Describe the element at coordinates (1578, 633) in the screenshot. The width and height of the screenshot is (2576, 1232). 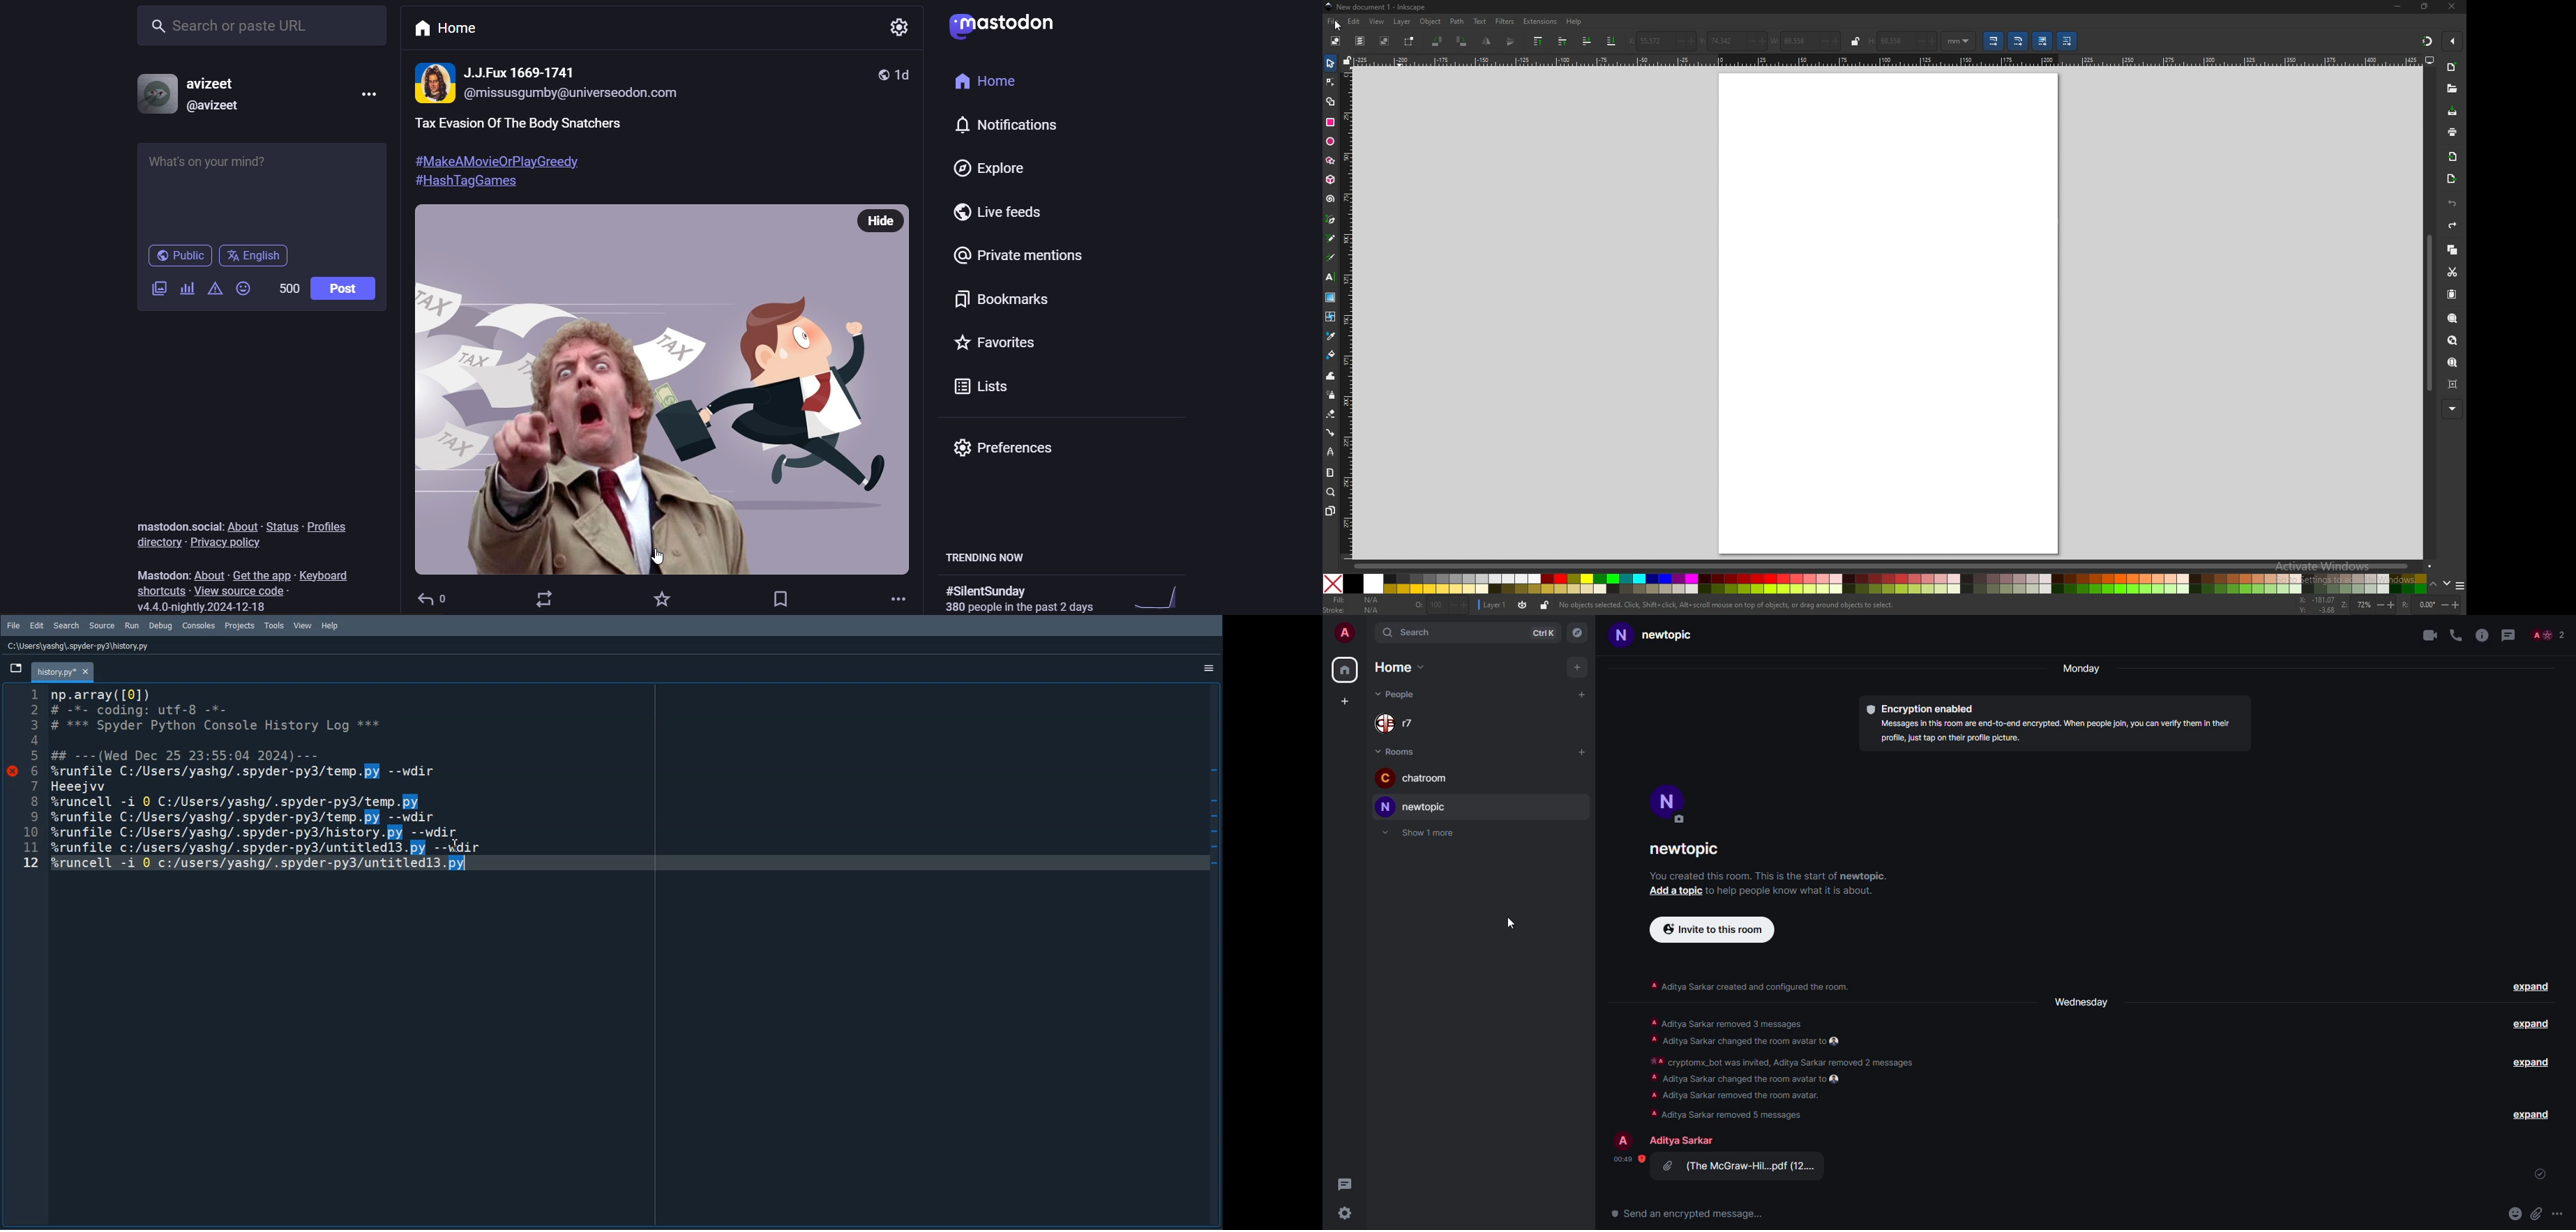
I see `navigator` at that location.